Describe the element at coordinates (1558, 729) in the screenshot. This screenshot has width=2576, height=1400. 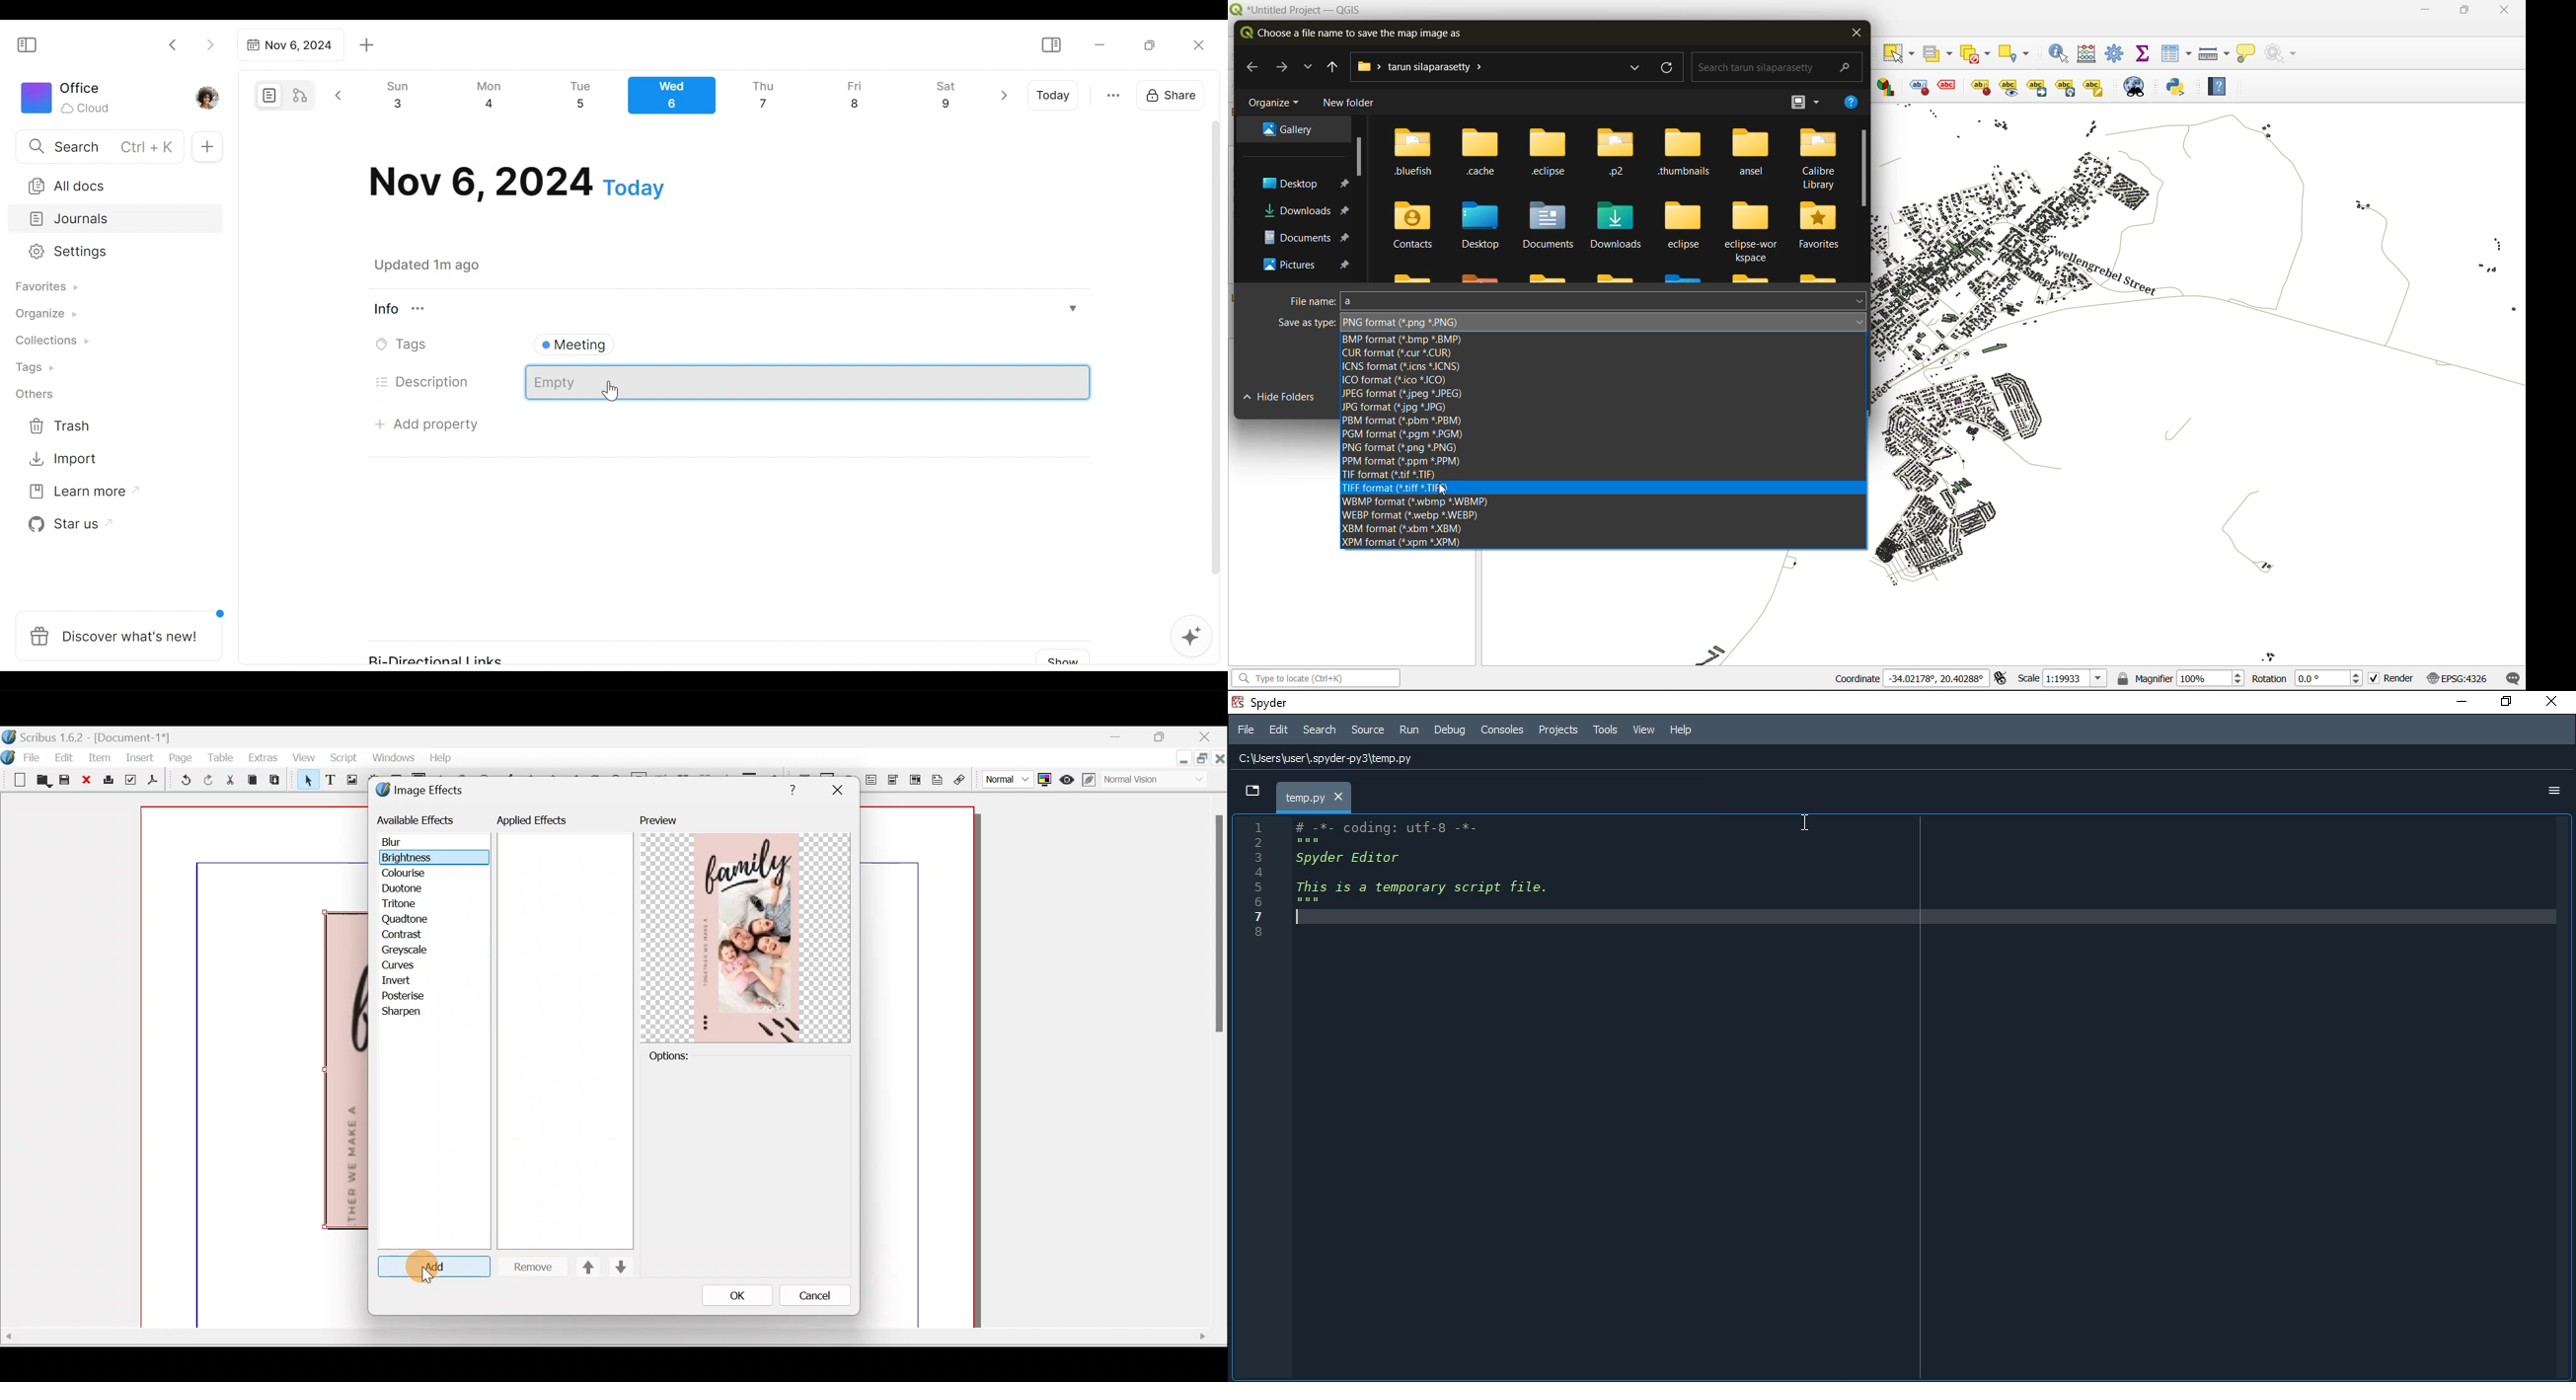
I see `Projects` at that location.